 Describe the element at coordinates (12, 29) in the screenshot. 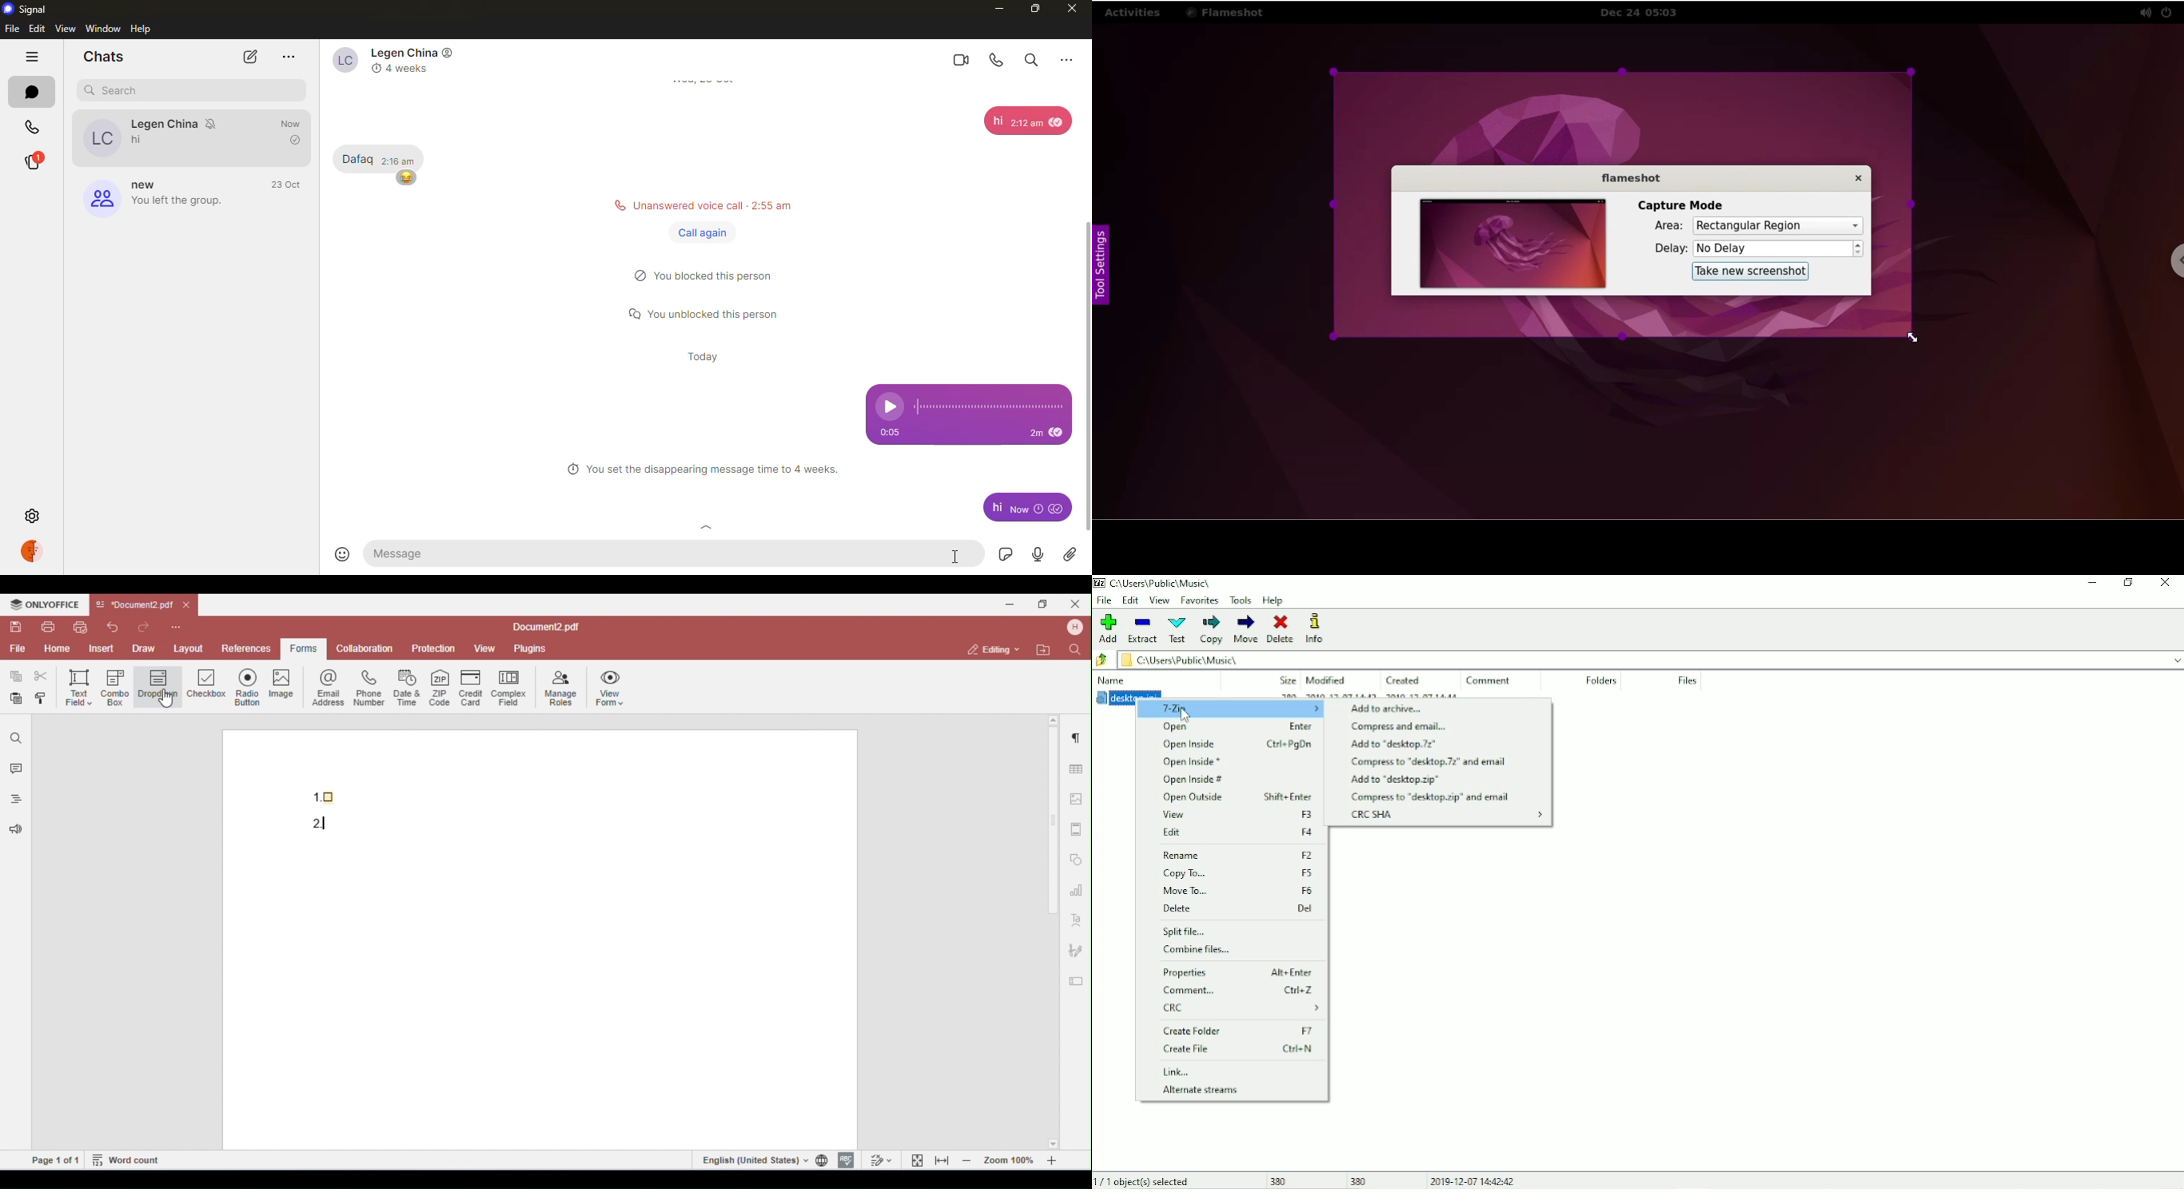

I see `file` at that location.